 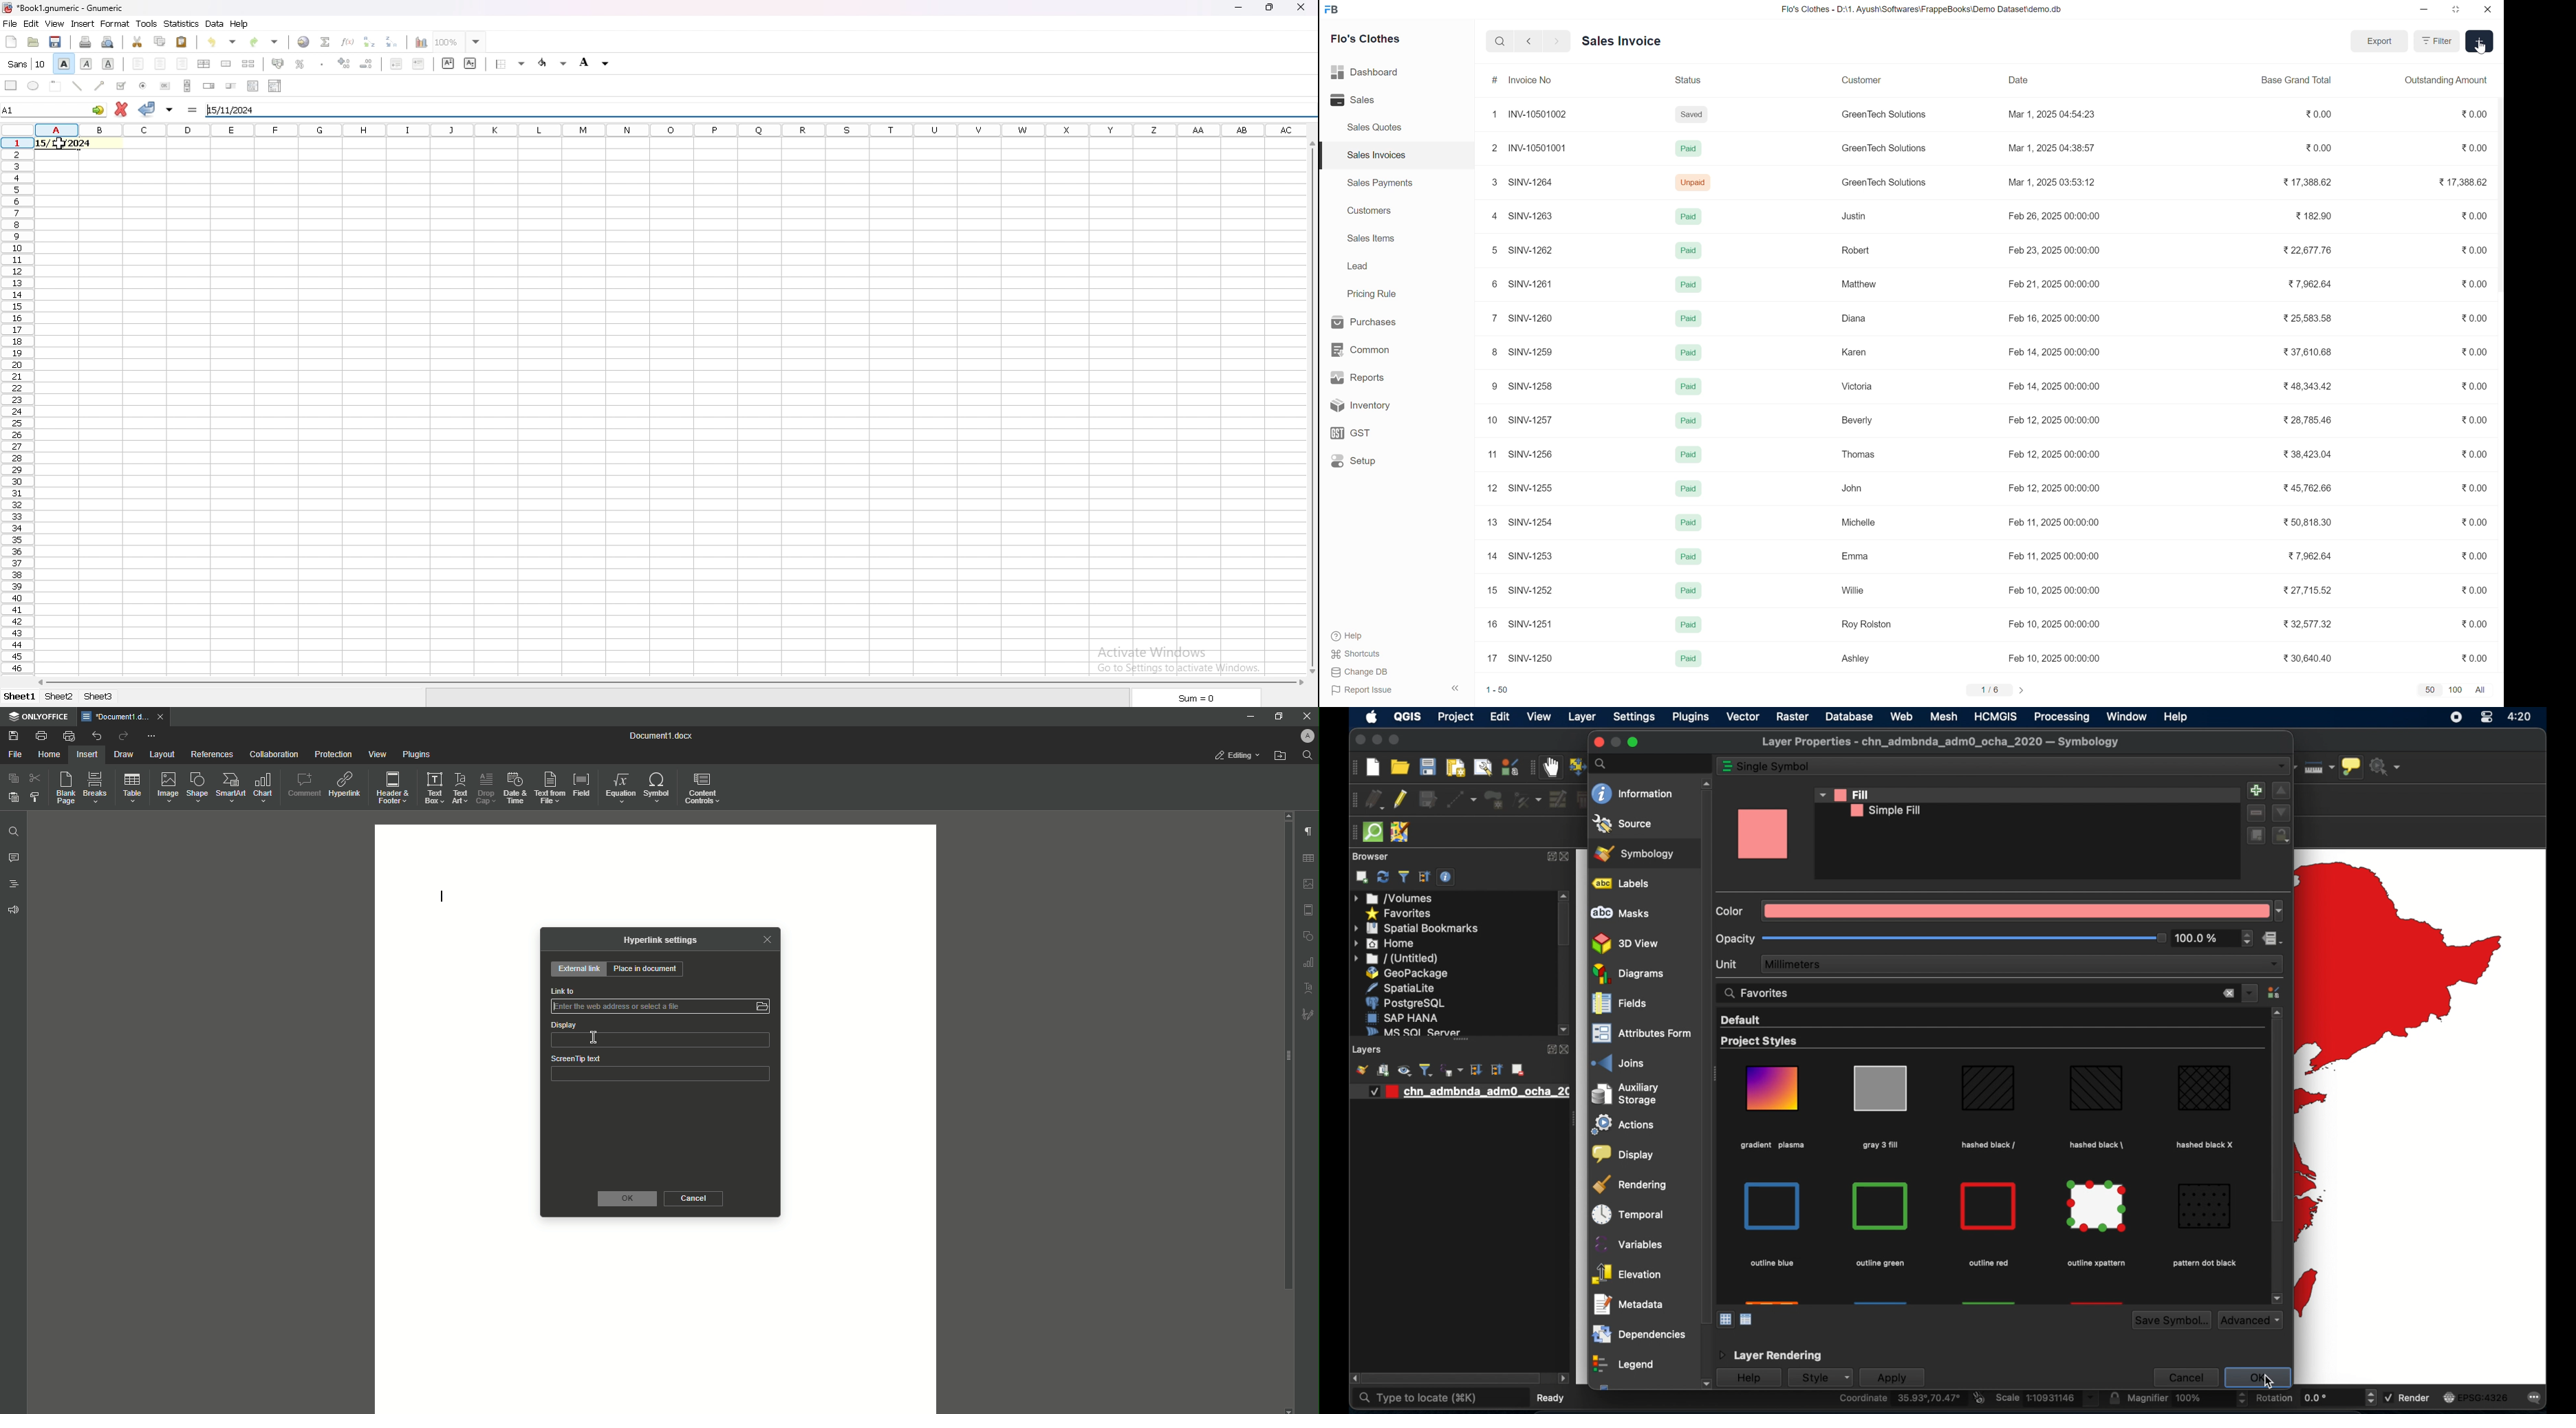 I want to click on SINV-1254, so click(x=1531, y=522).